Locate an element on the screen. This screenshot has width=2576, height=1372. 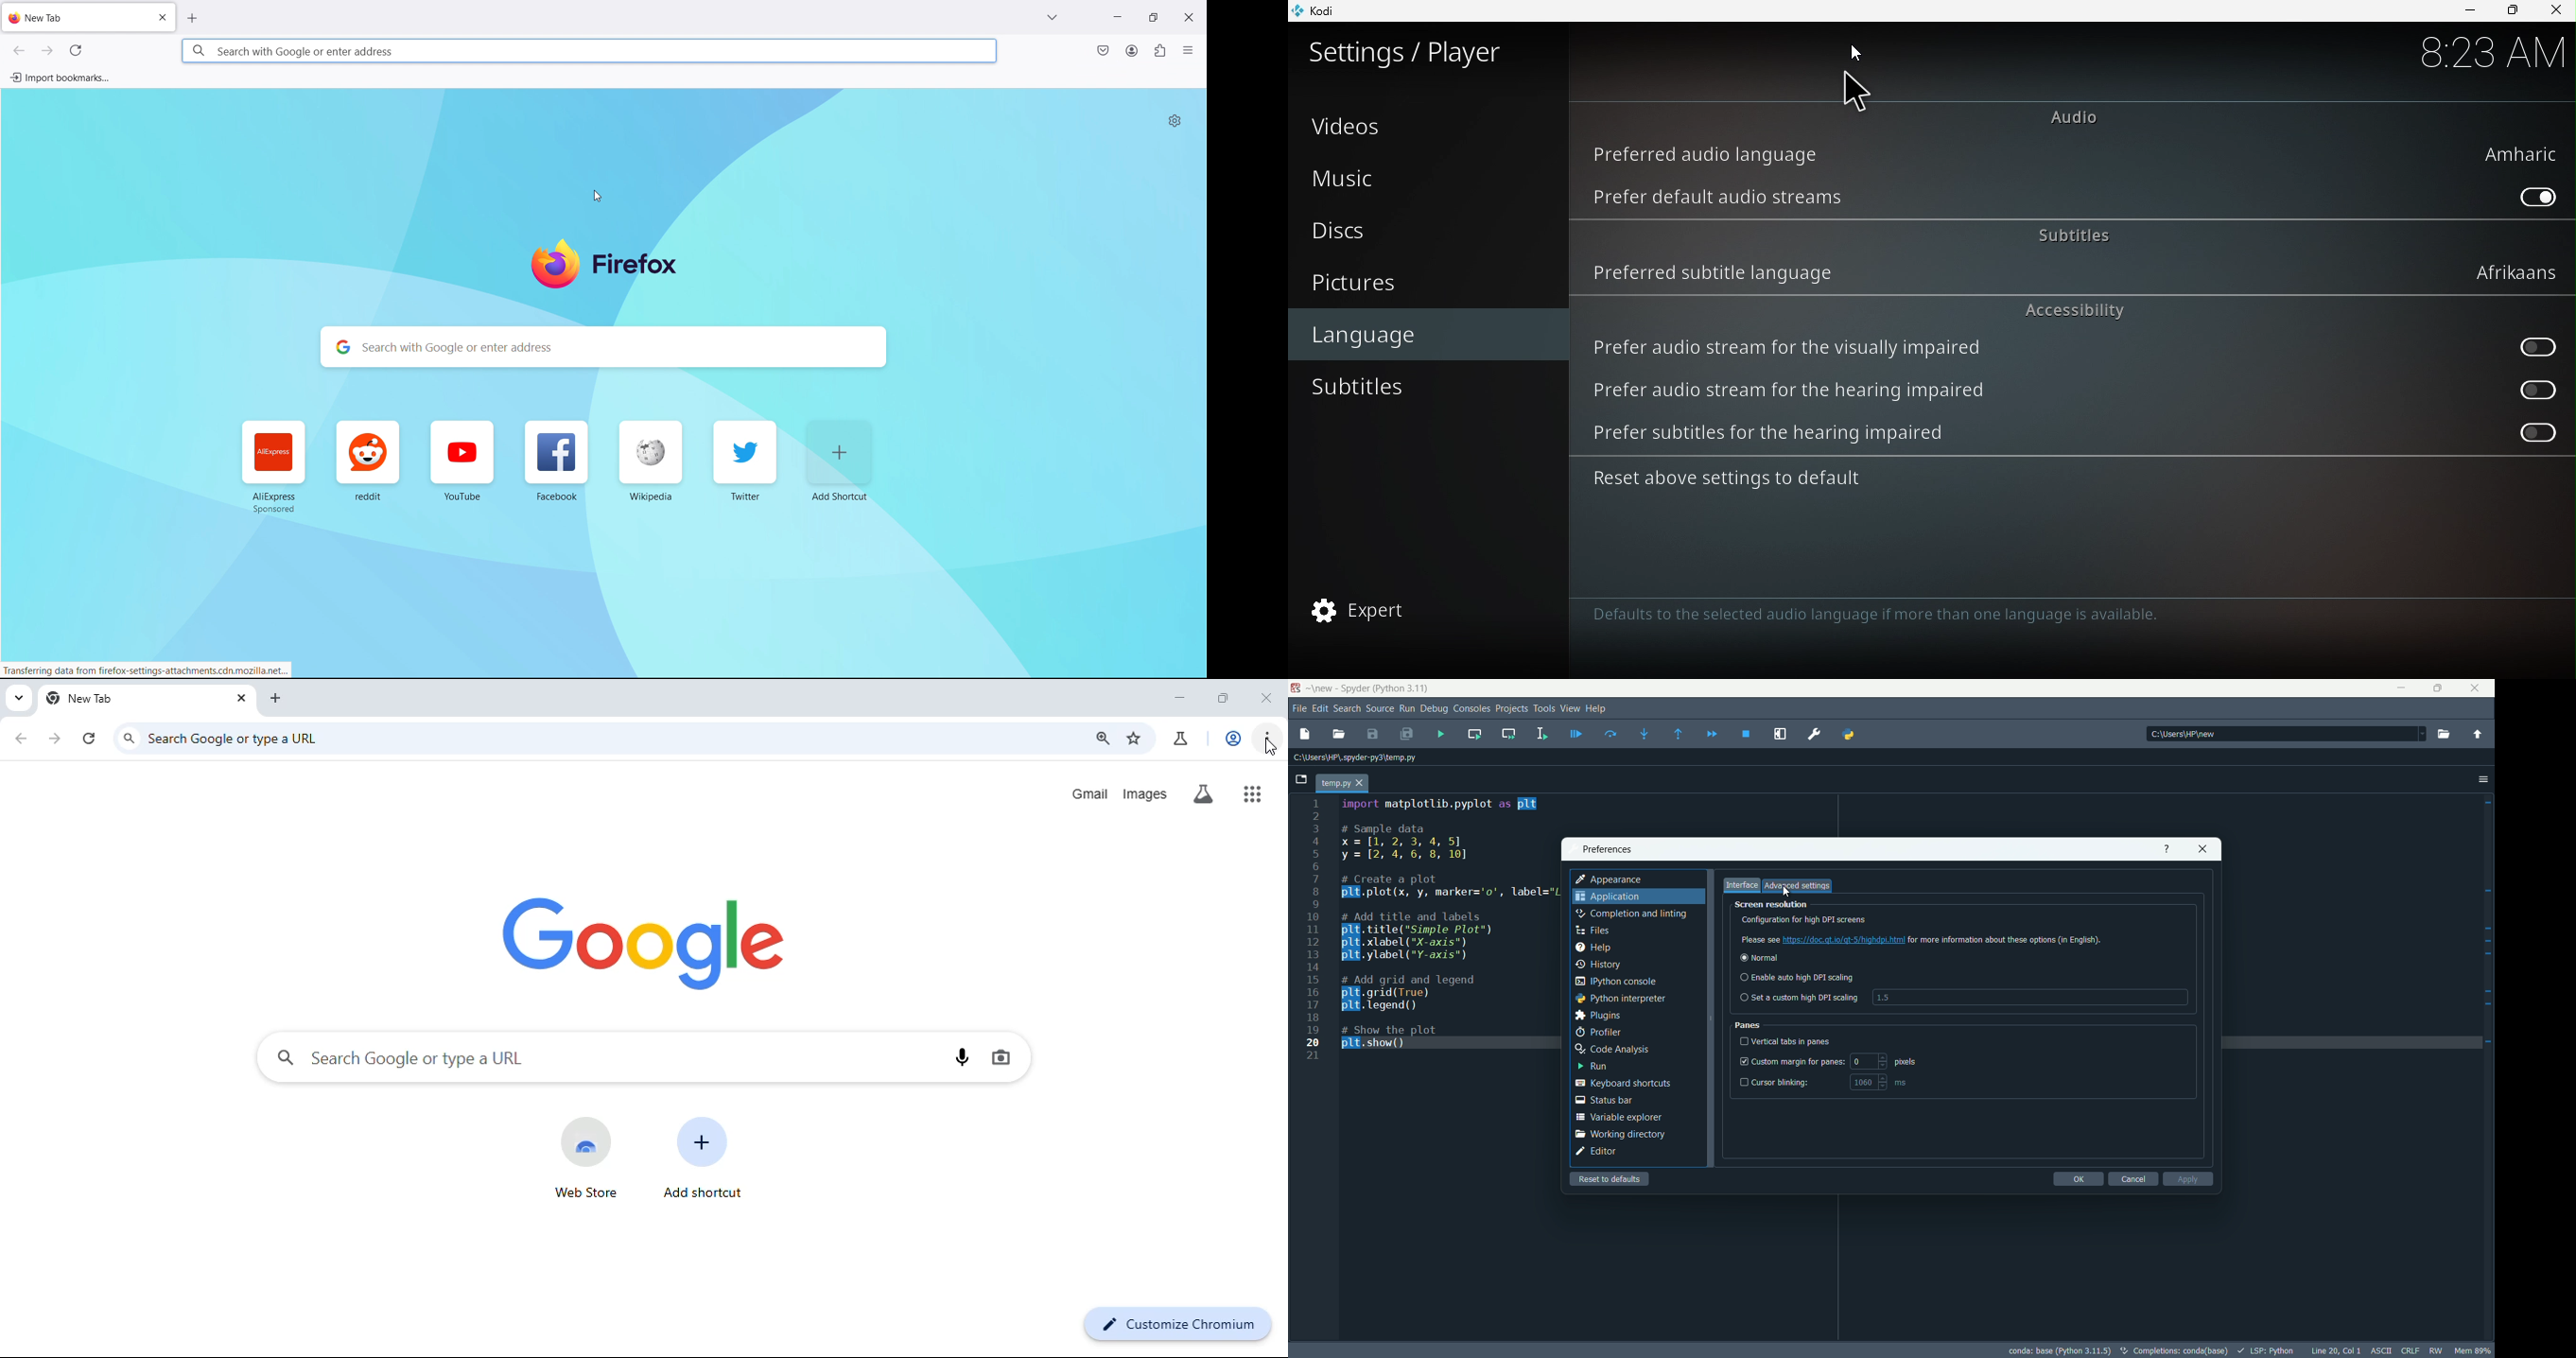
minimize is located at coordinates (2402, 688).